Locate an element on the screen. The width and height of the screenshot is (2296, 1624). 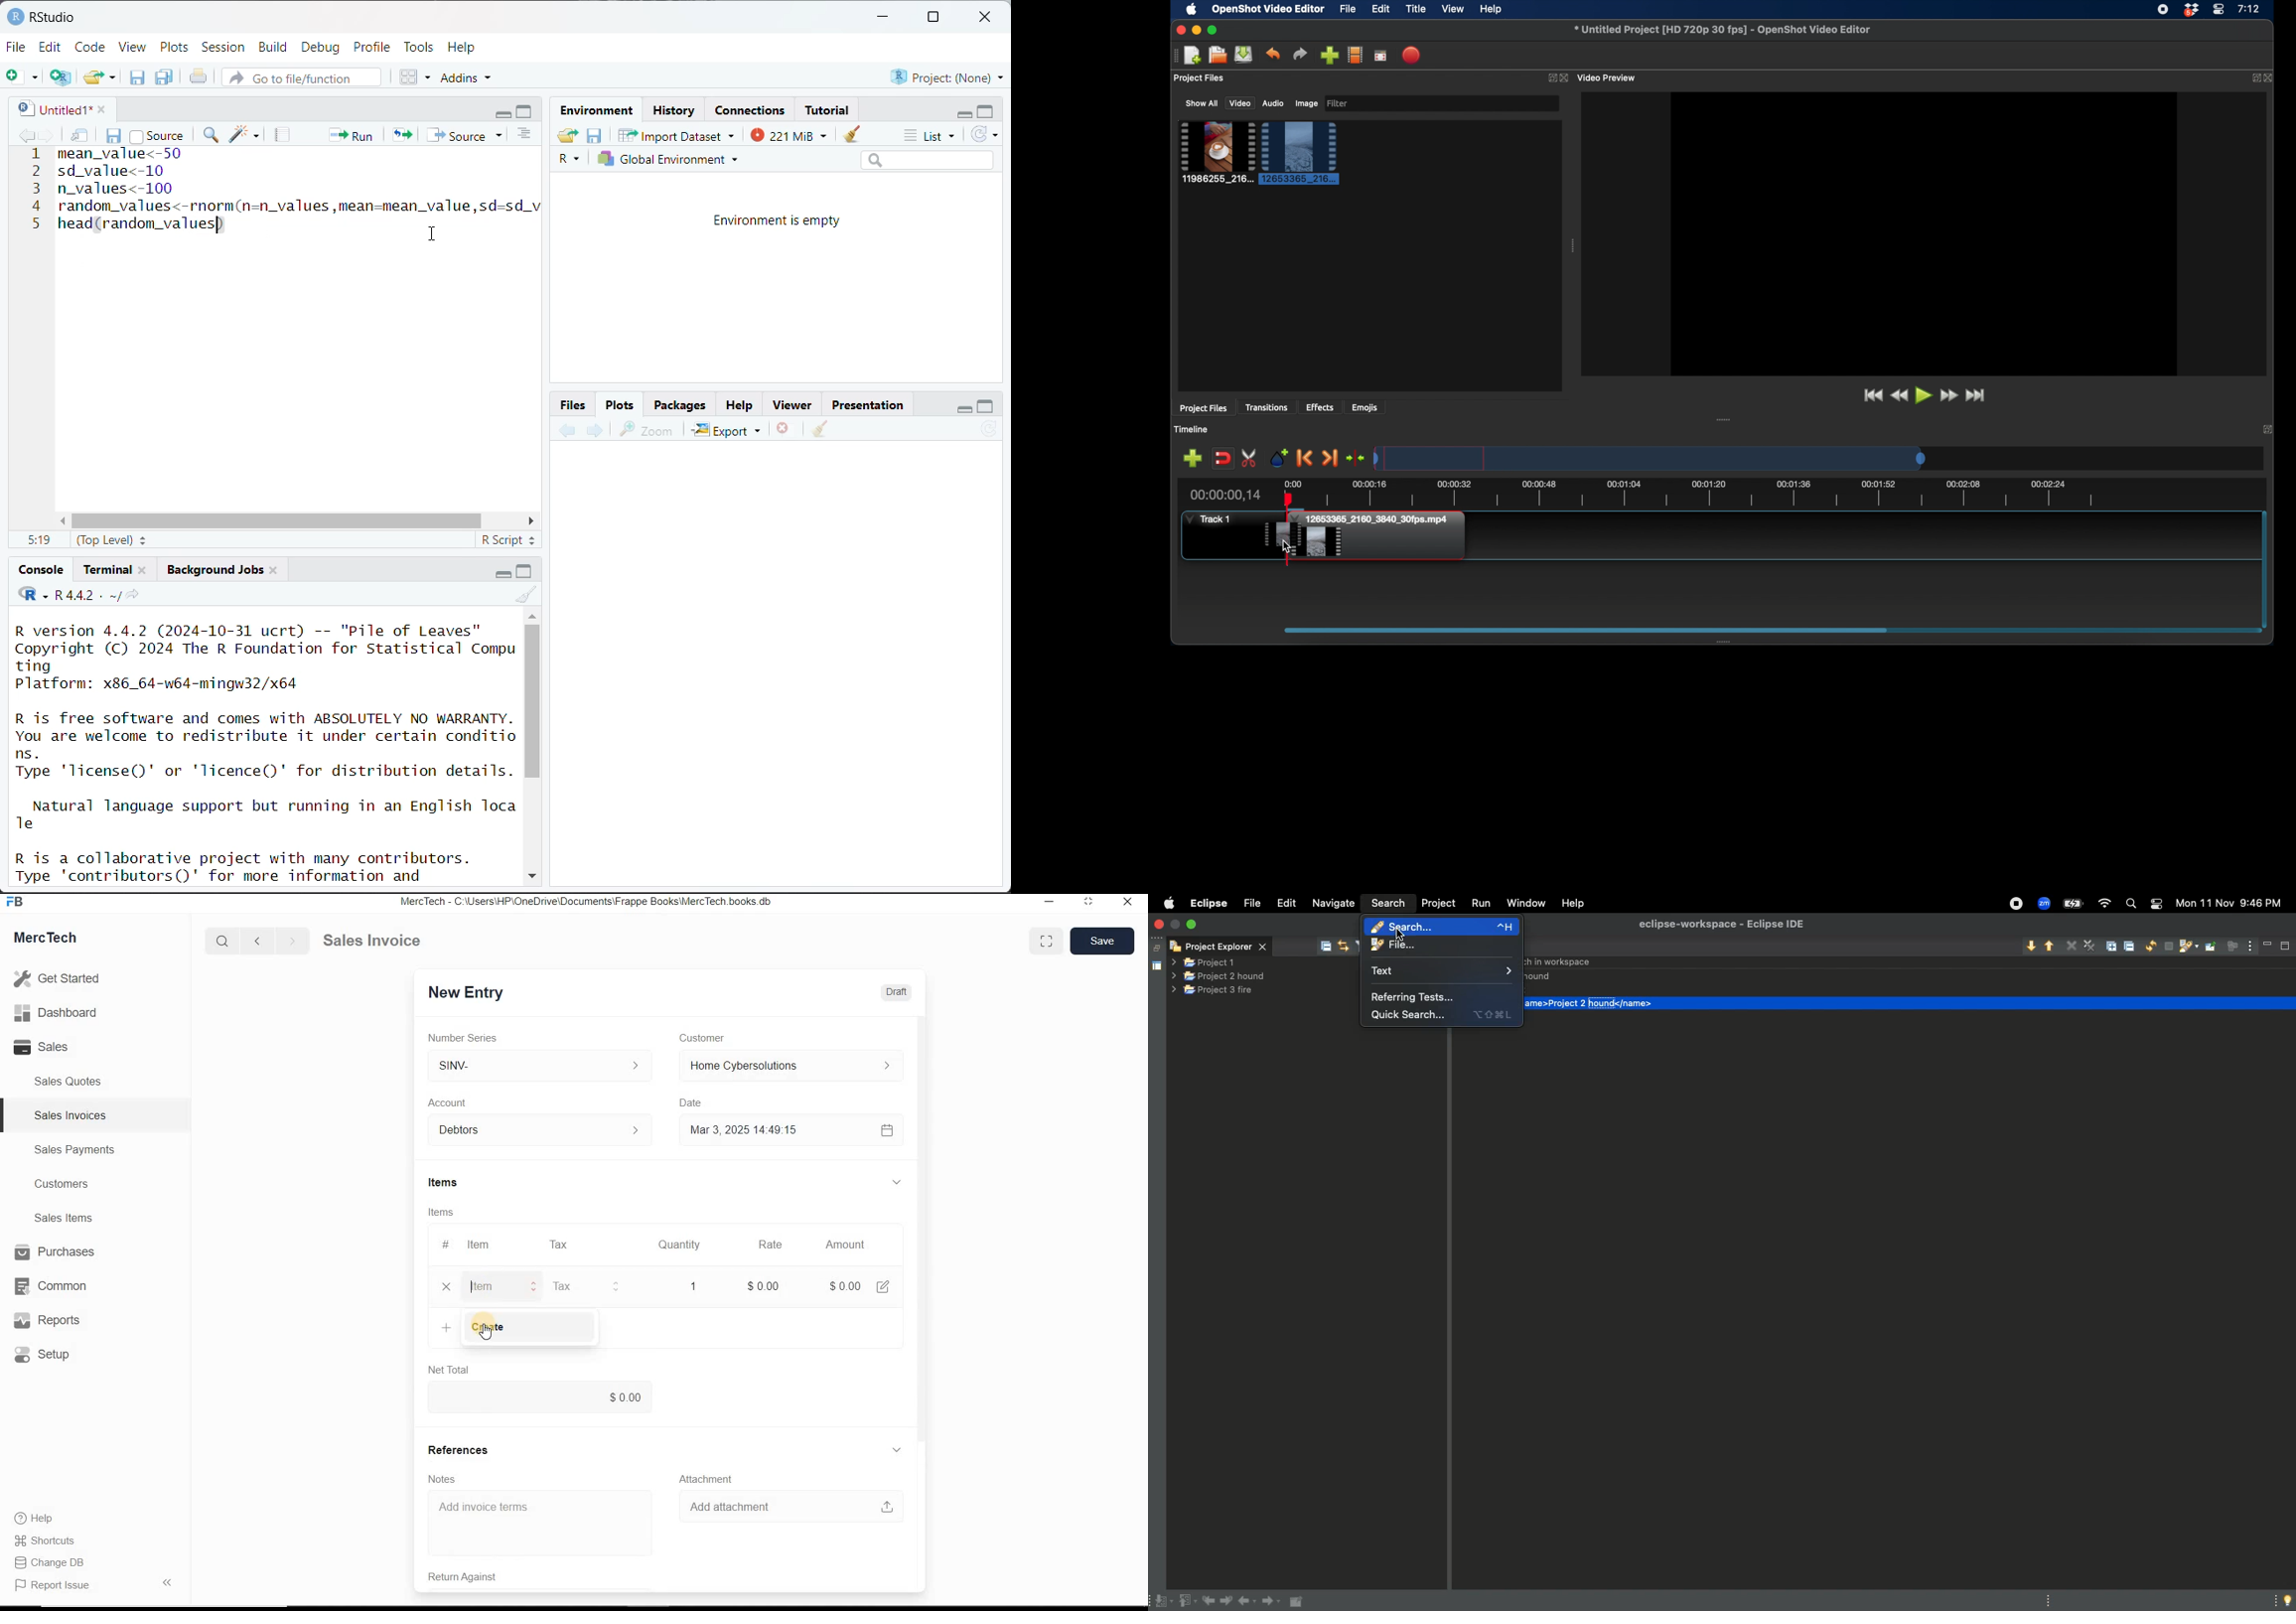
close is located at coordinates (97, 108).